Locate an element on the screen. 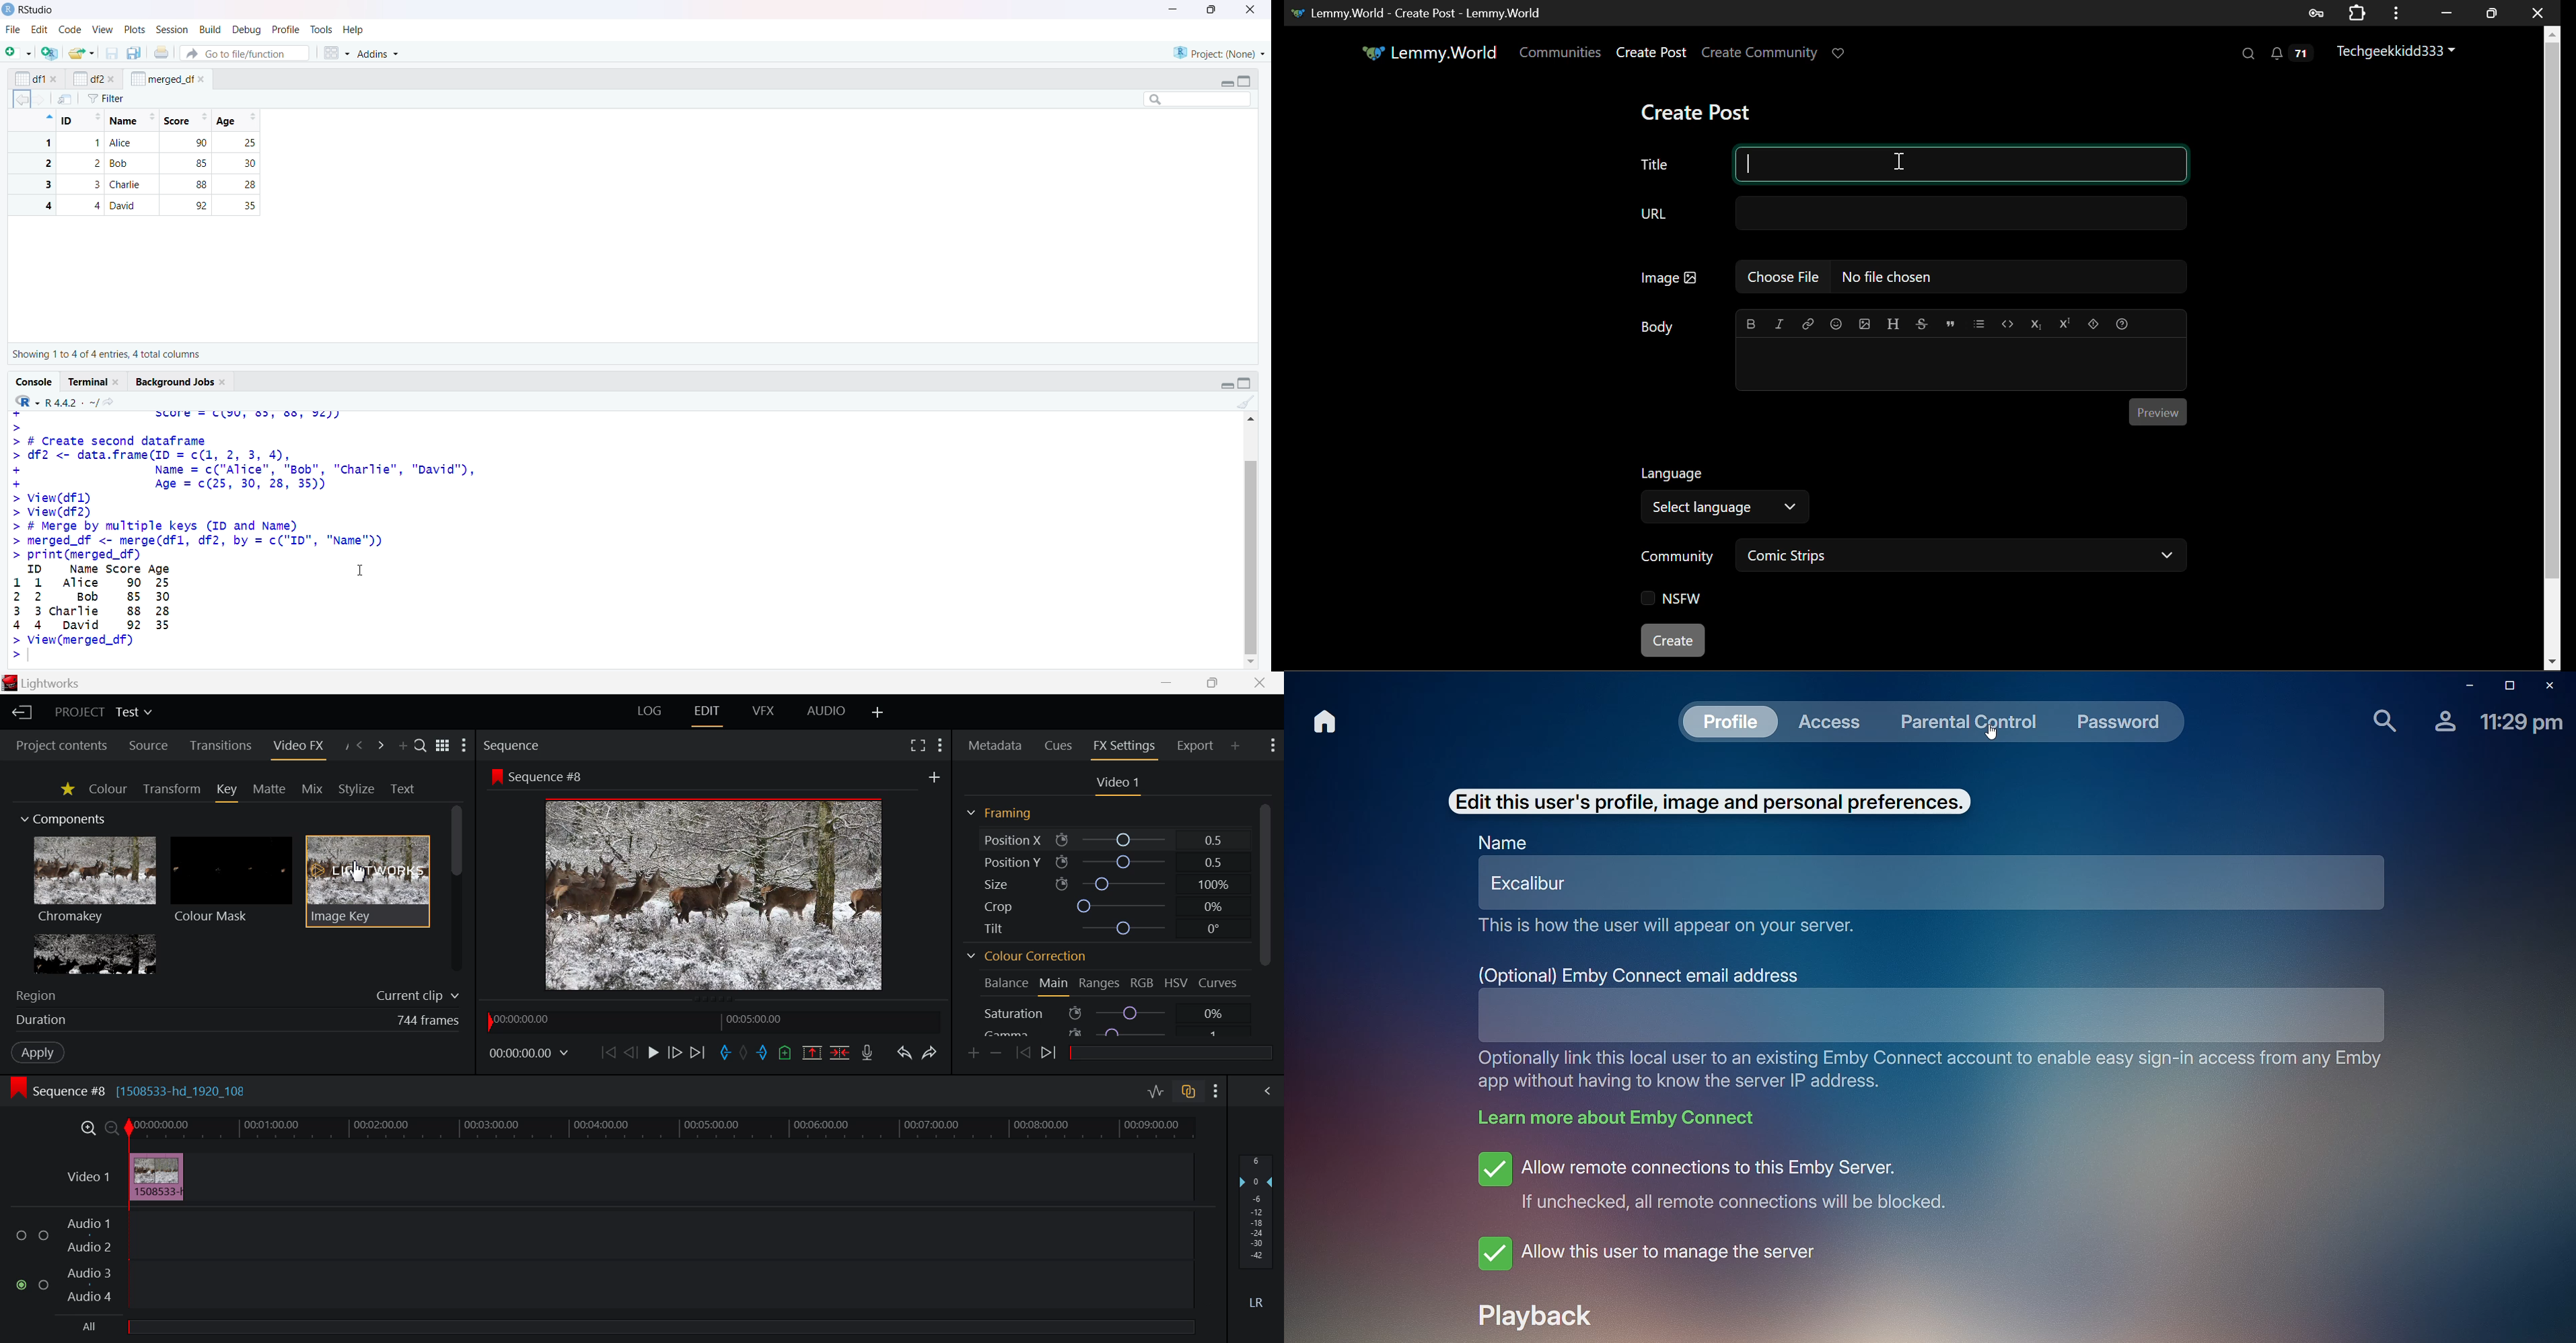  Previous keyframe is located at coordinates (1023, 1055).